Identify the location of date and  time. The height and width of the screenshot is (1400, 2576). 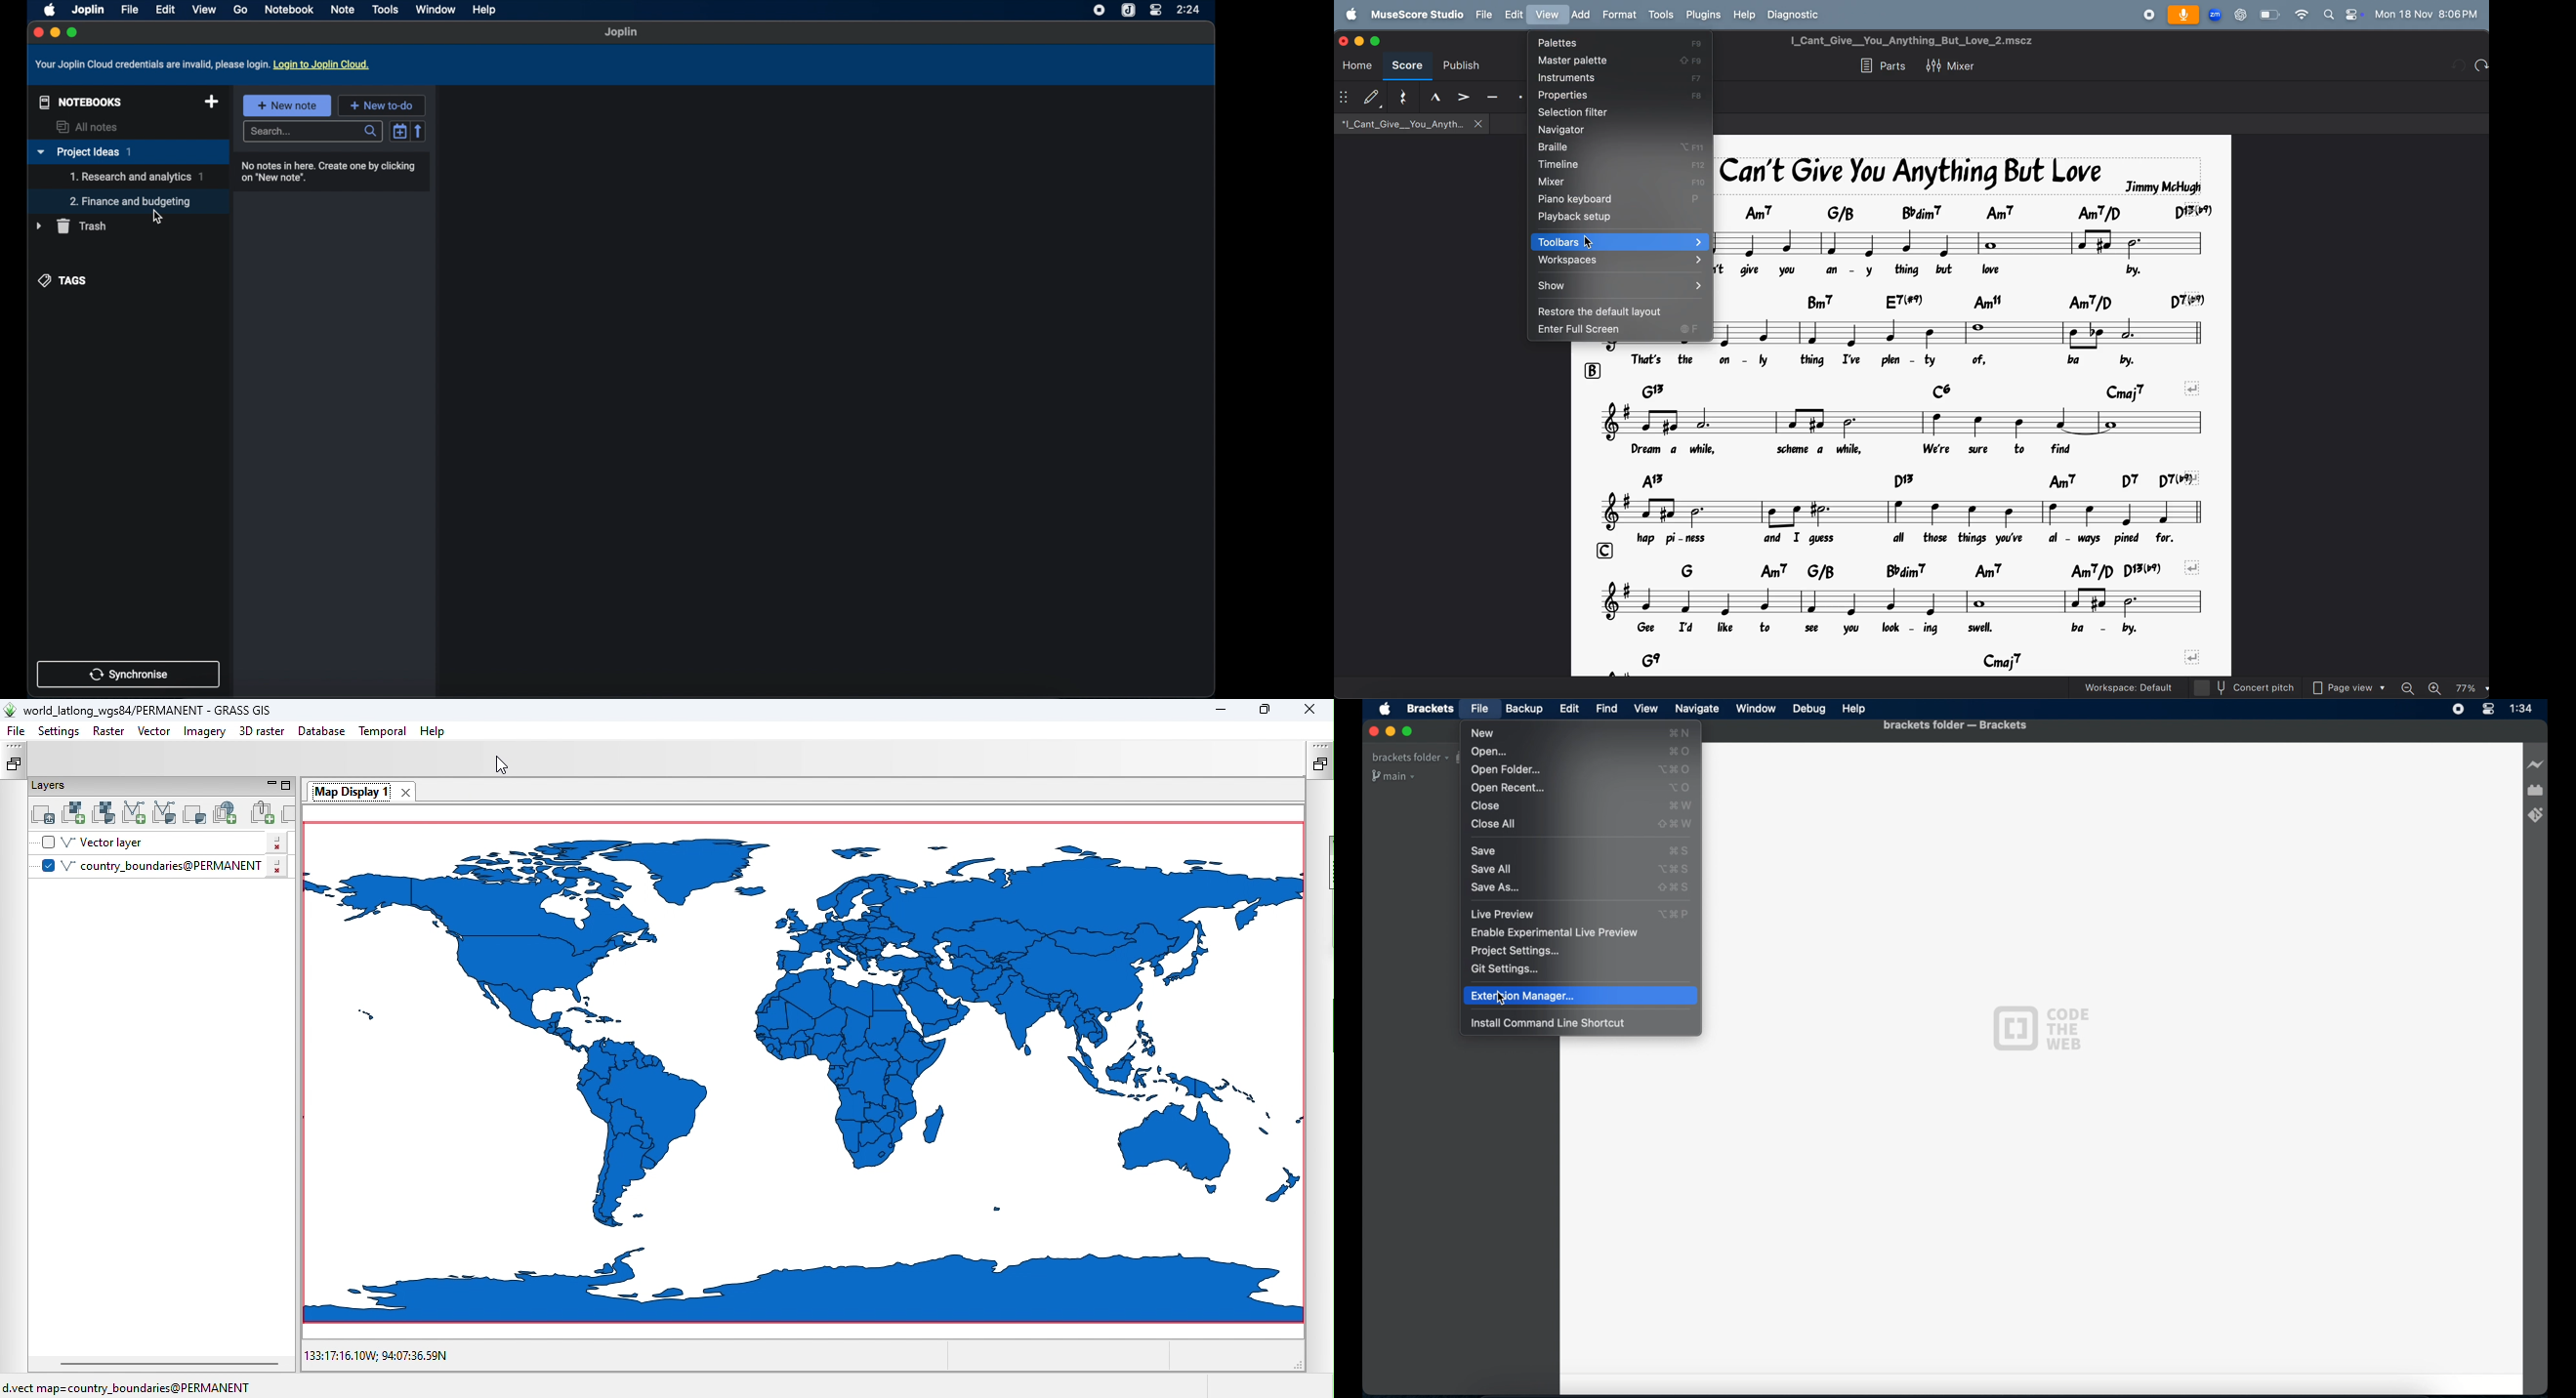
(2428, 14).